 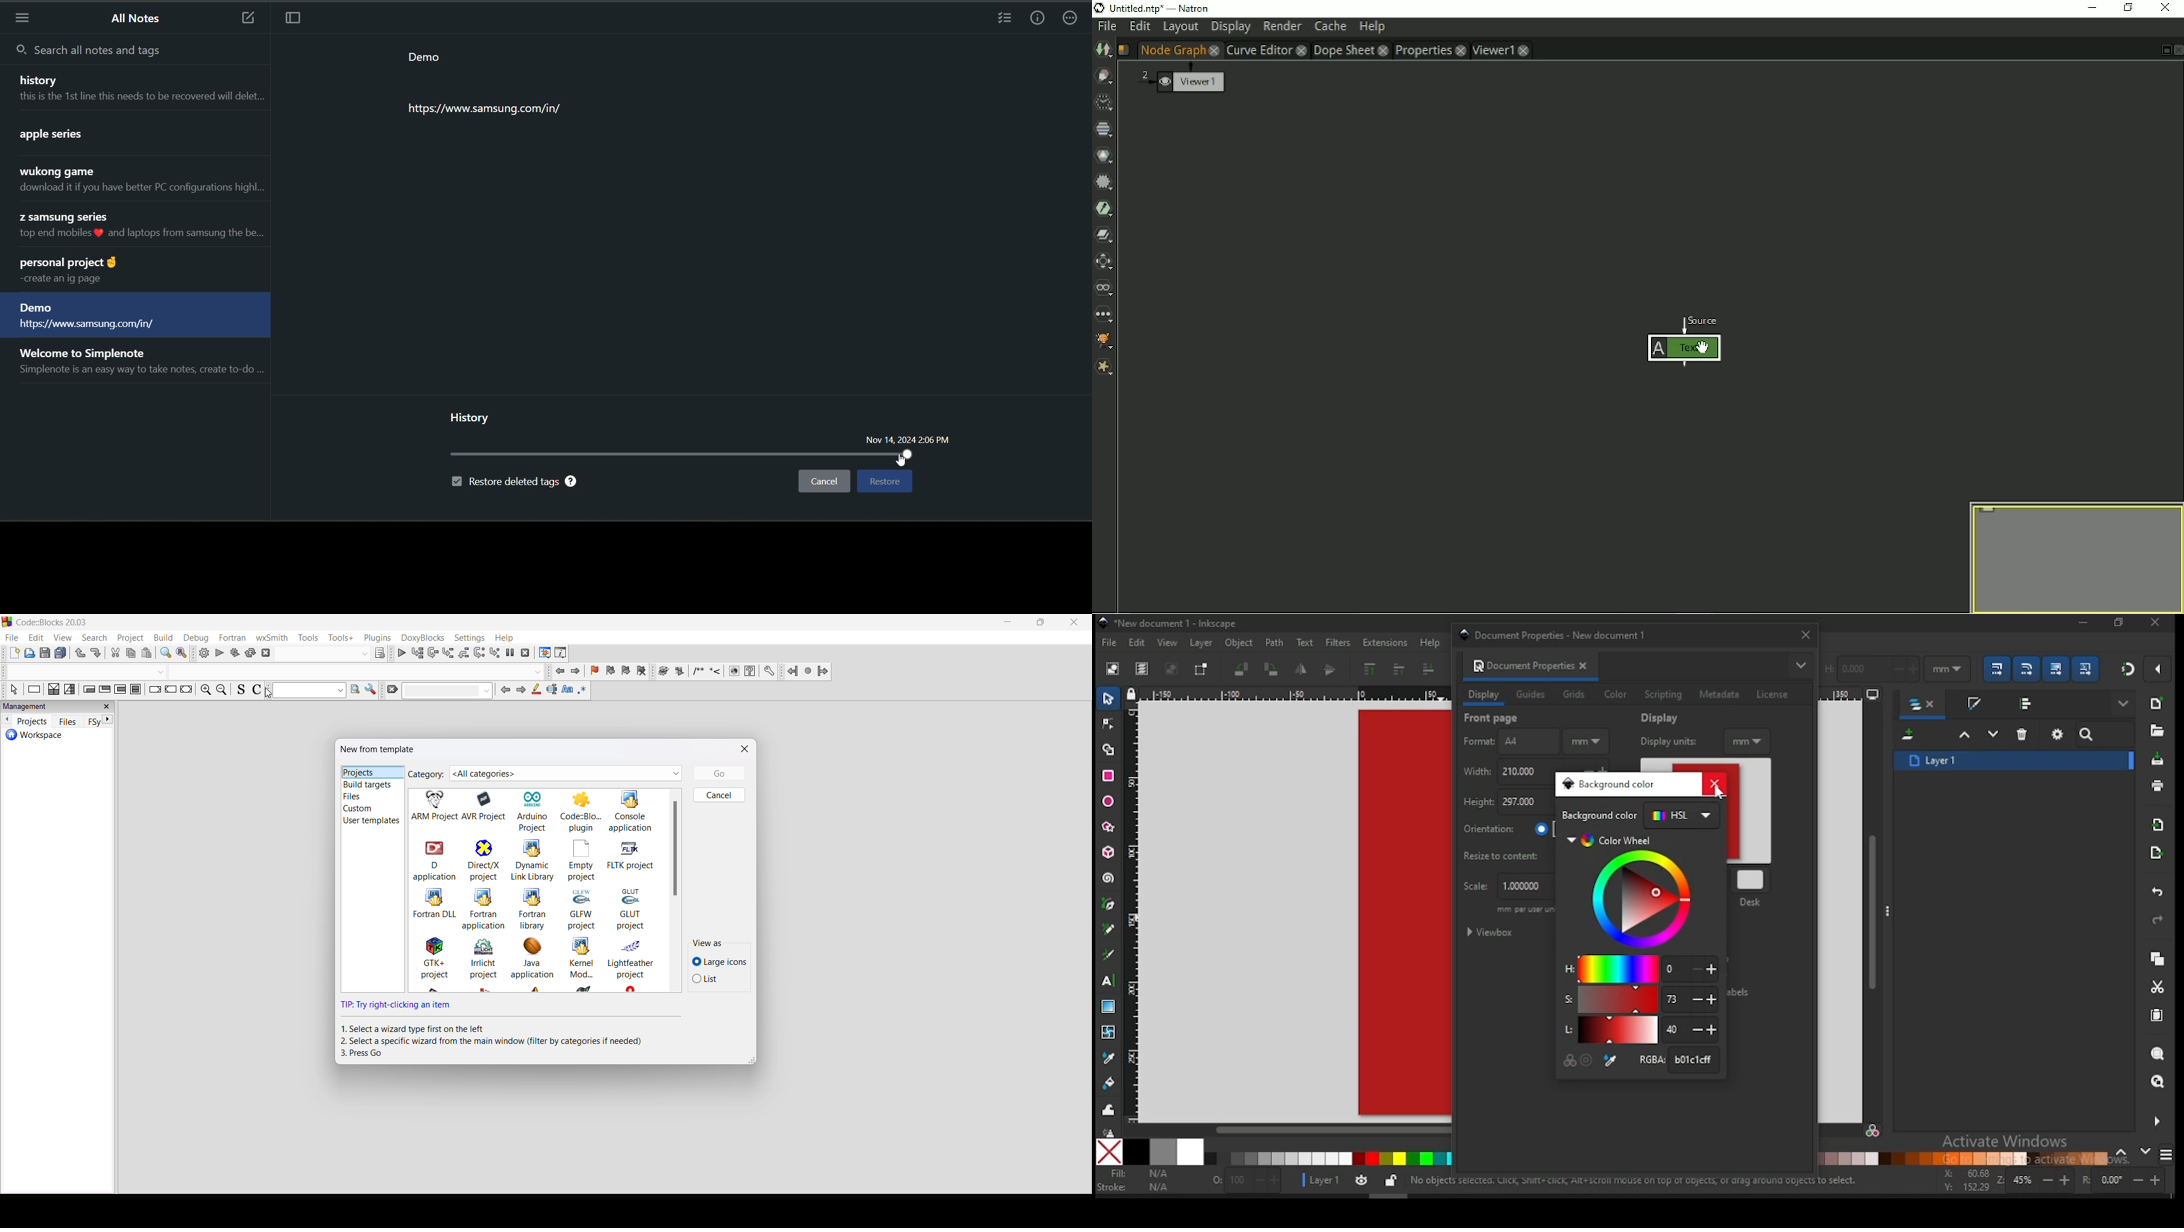 I want to click on restore deleted tags, so click(x=515, y=483).